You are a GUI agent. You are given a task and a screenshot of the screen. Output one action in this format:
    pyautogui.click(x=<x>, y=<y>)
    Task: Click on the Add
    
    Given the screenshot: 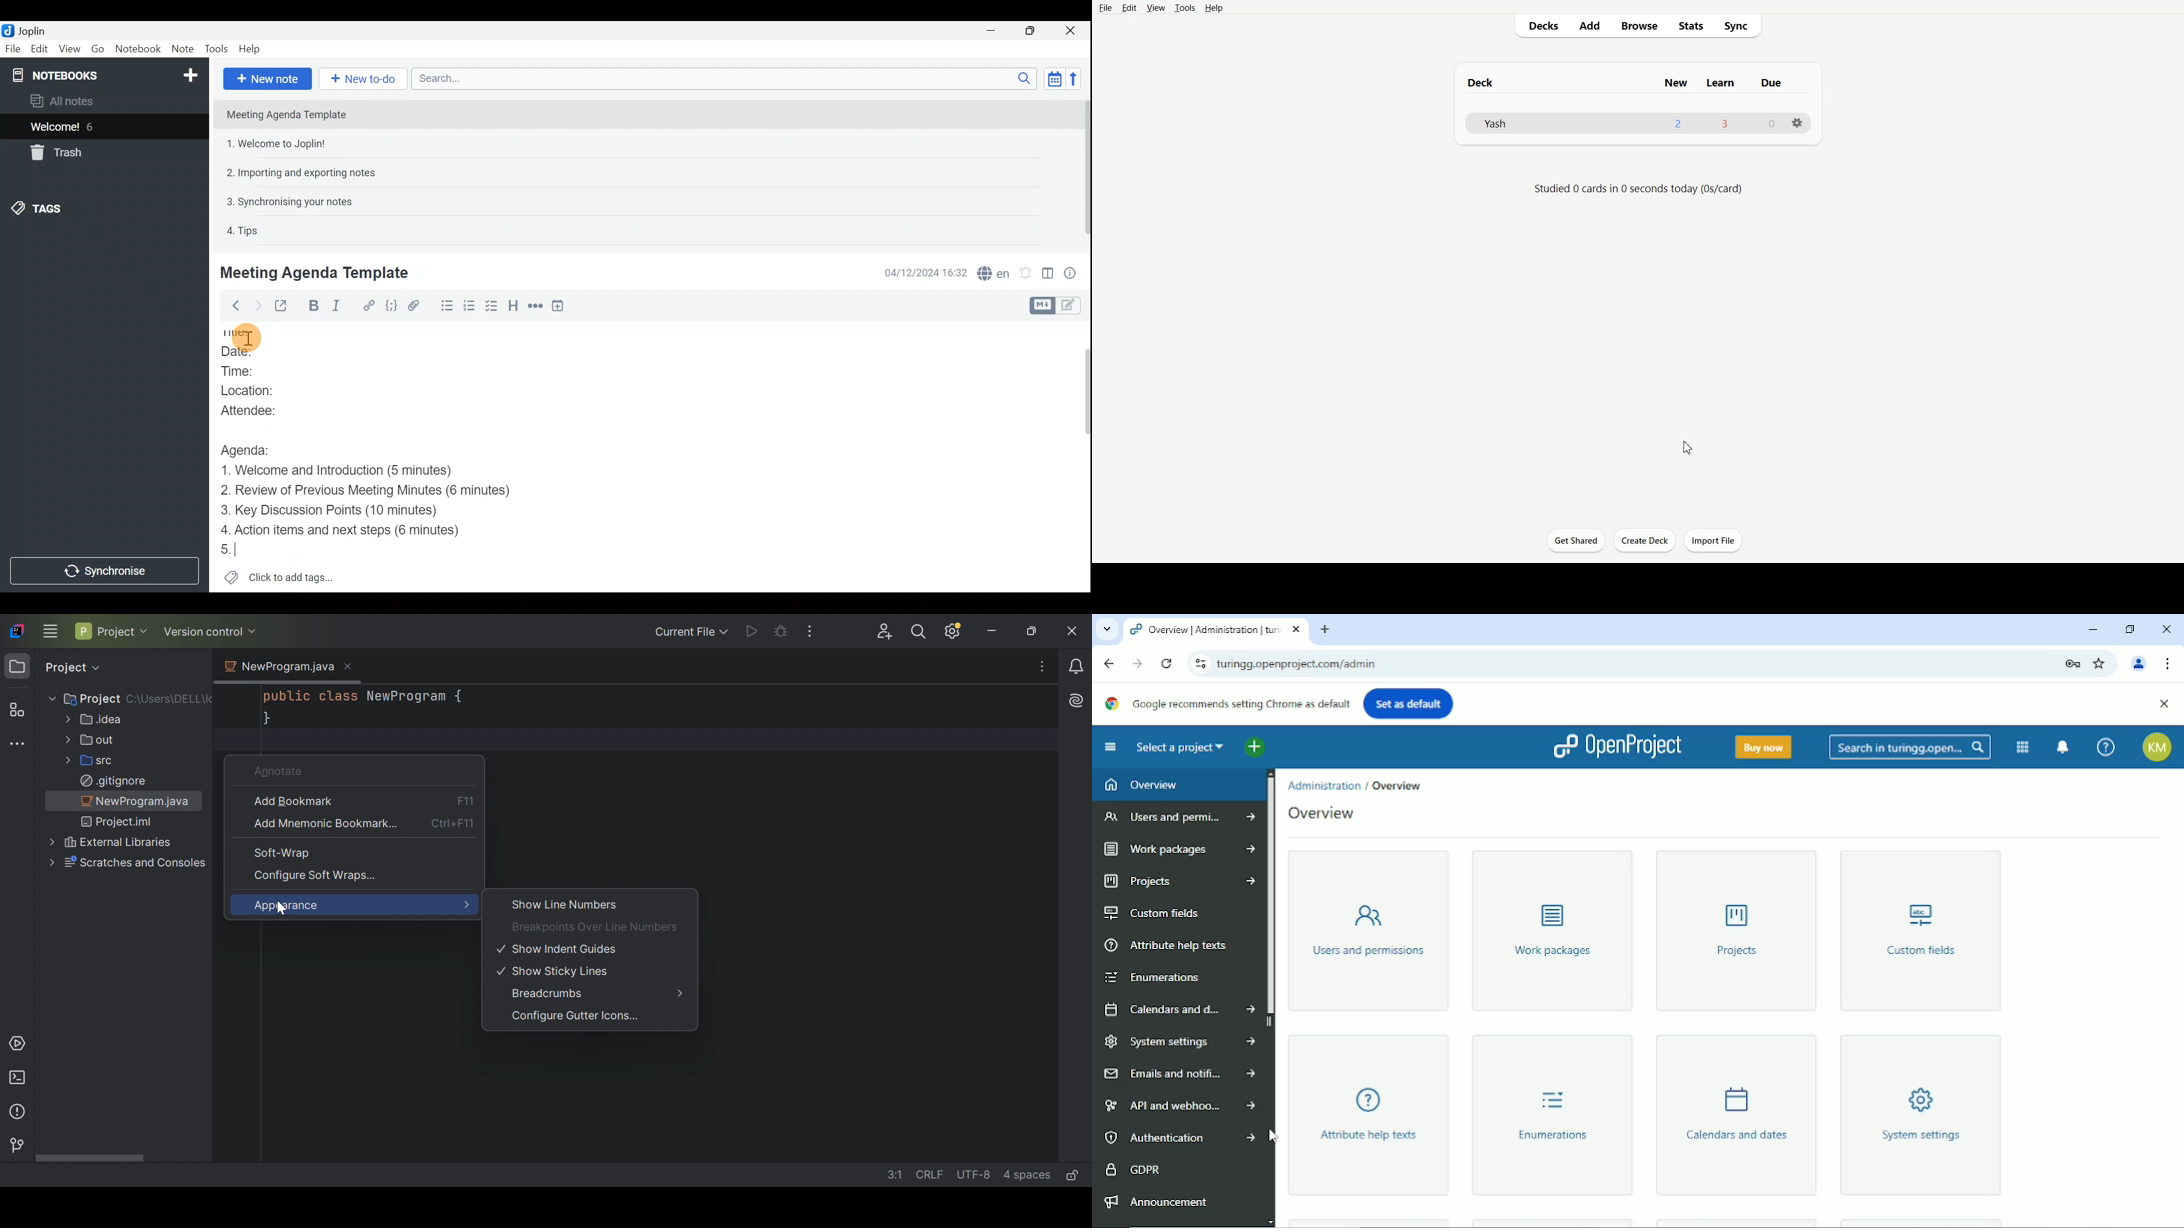 What is the action you would take?
    pyautogui.click(x=1590, y=26)
    